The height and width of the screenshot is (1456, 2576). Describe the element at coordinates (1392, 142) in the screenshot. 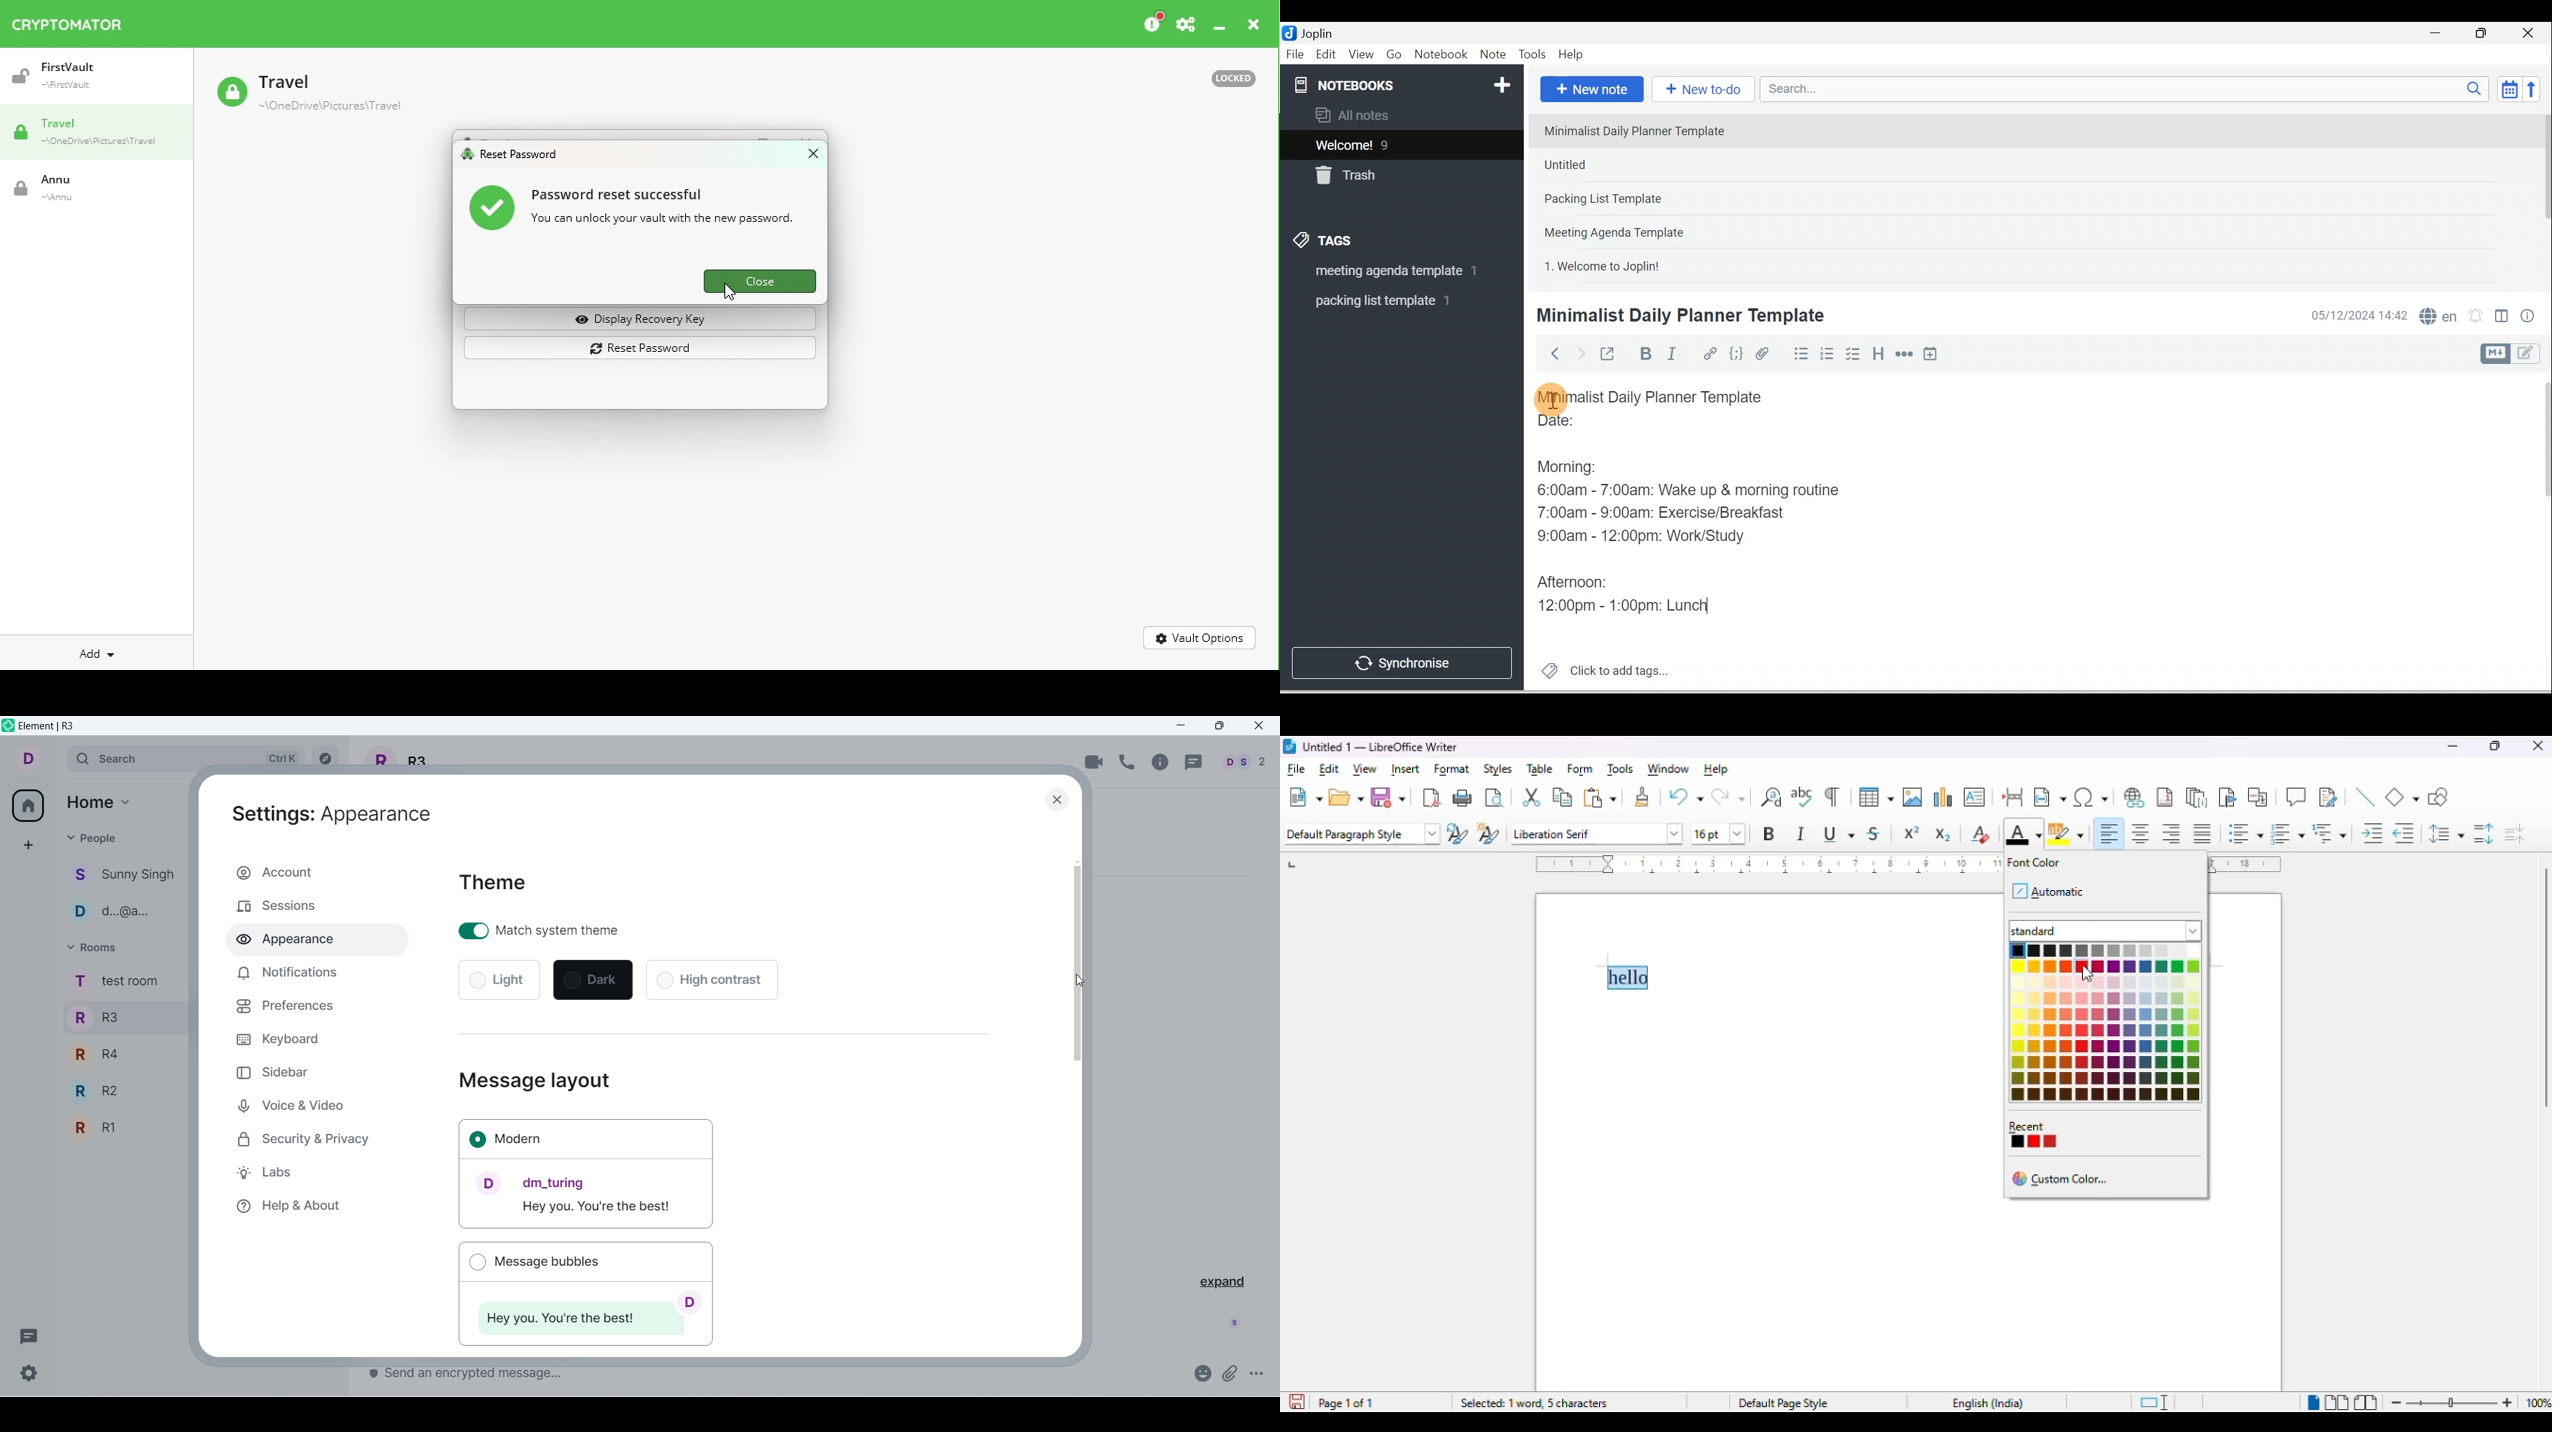

I see `Notes` at that location.